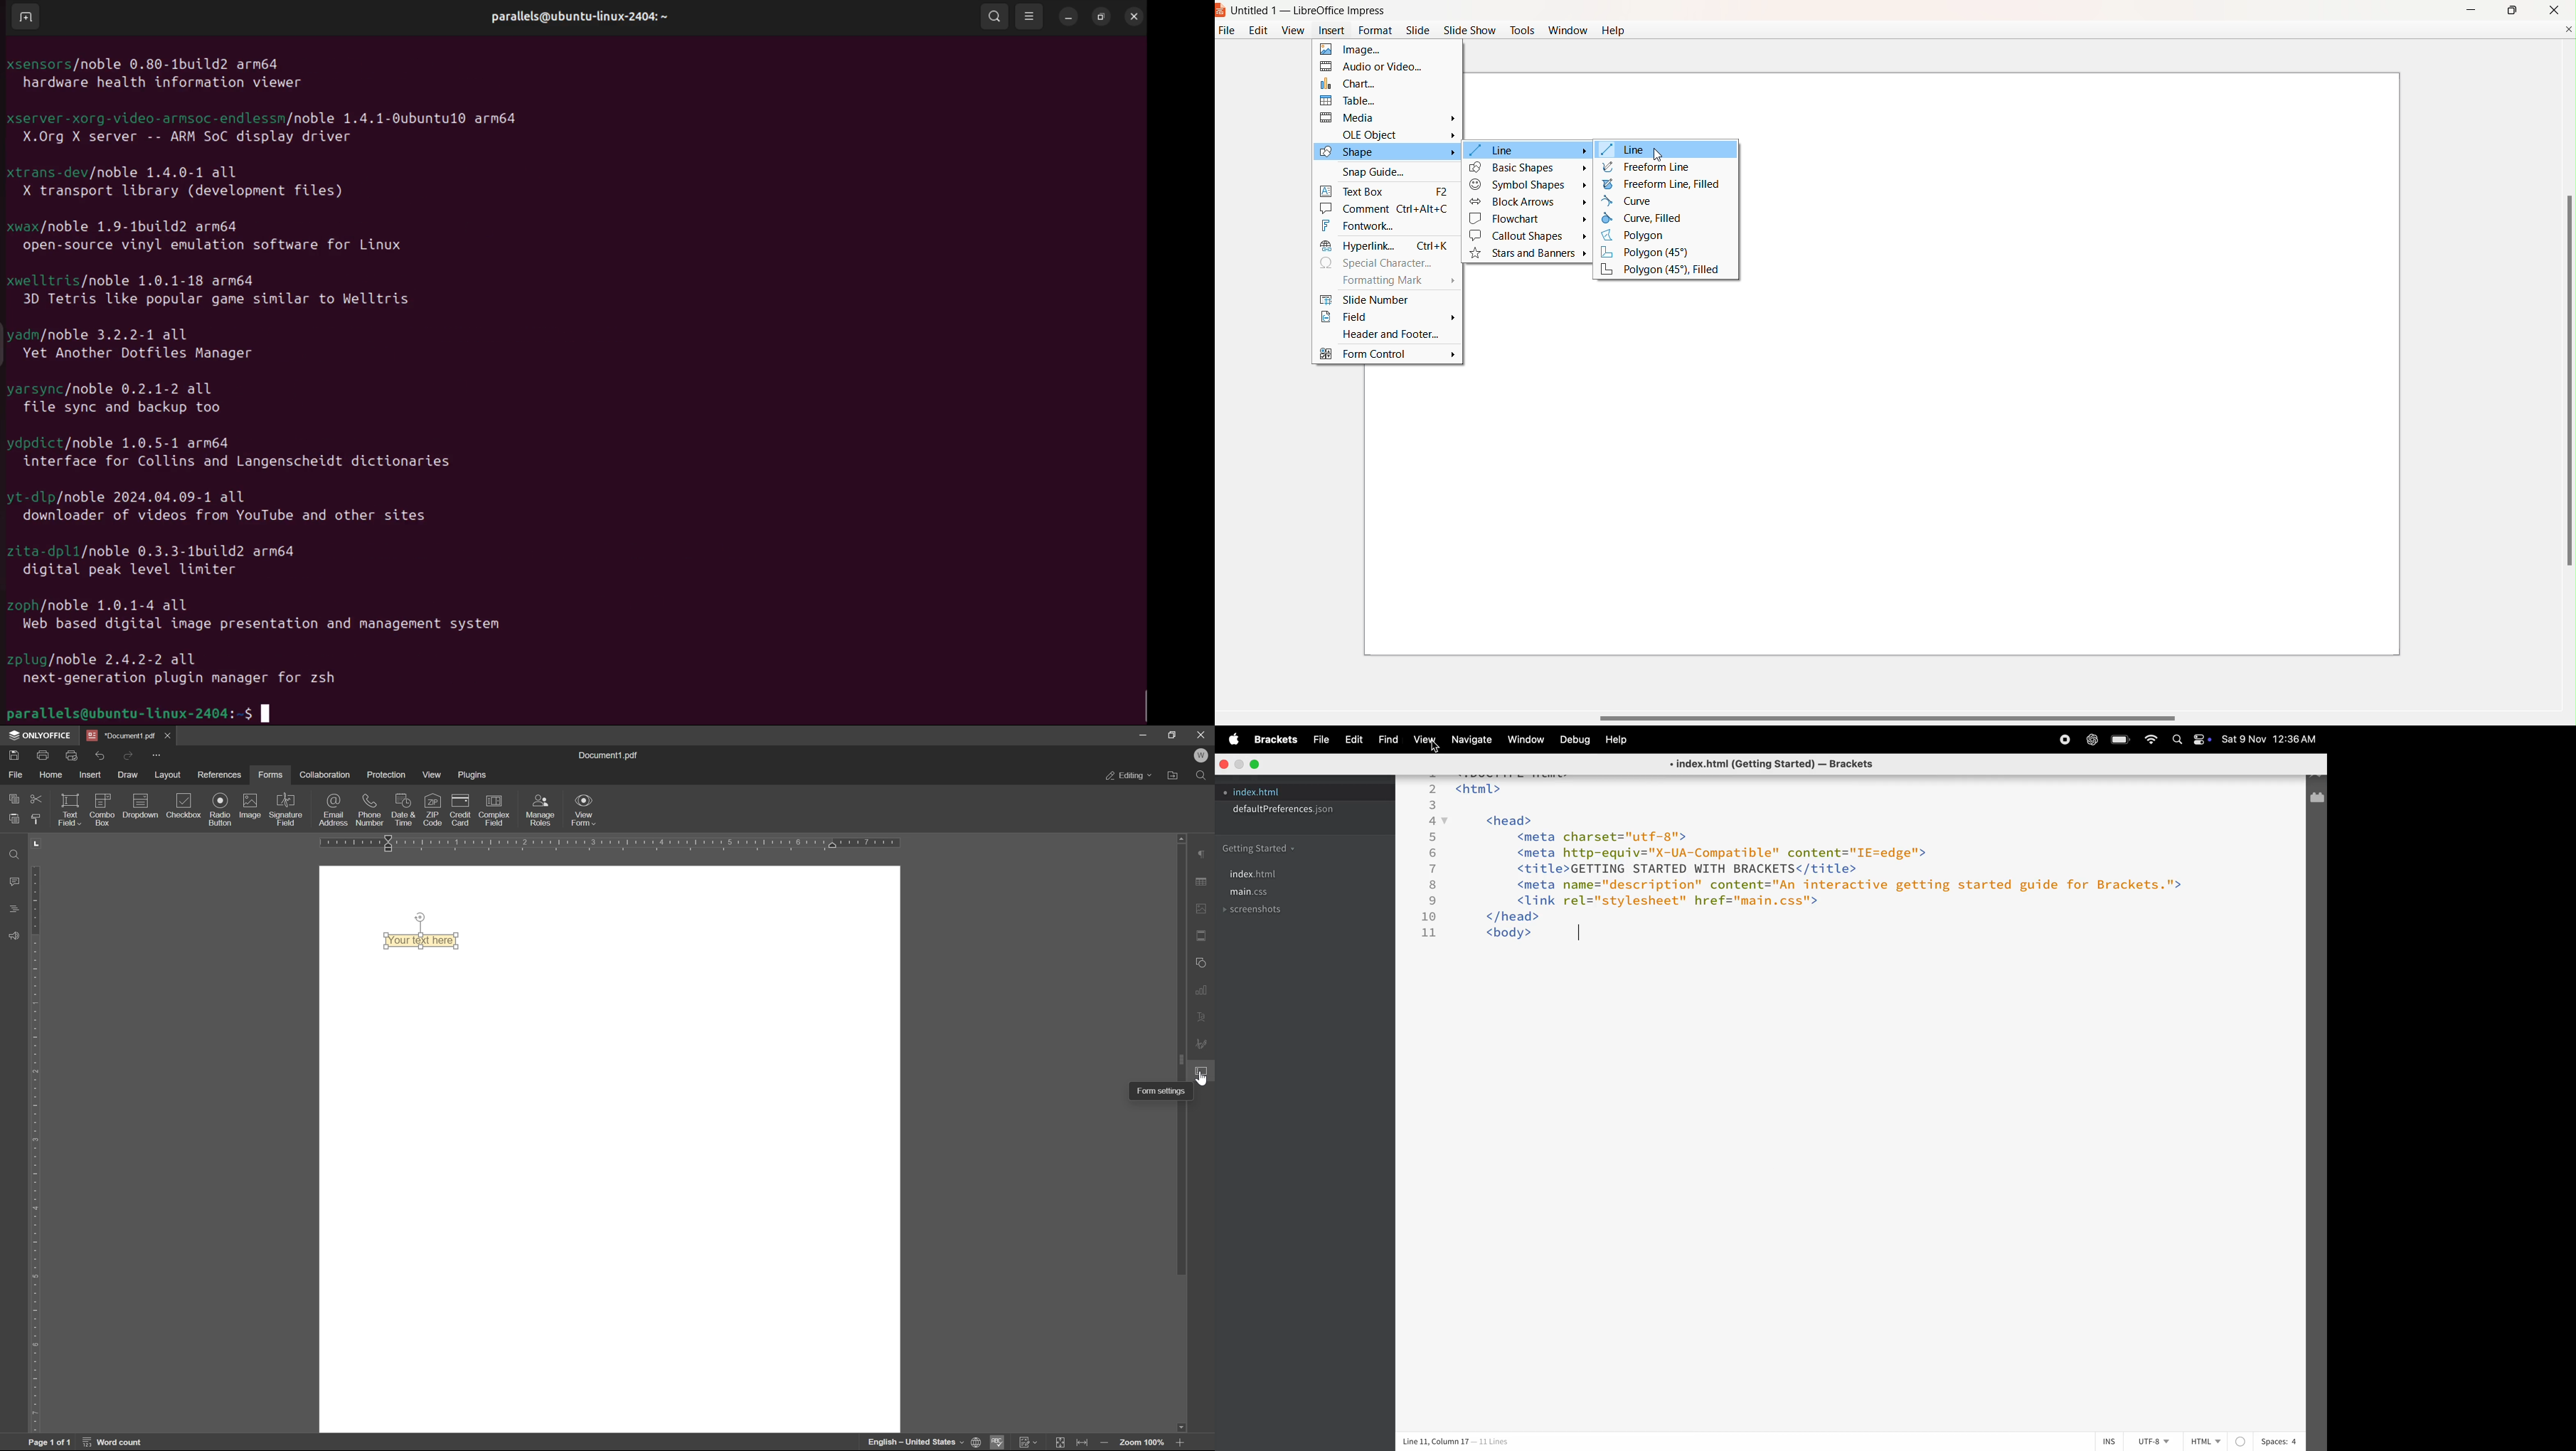 The image size is (2576, 1456). Describe the element at coordinates (603, 754) in the screenshot. I see `document1.pdf` at that location.